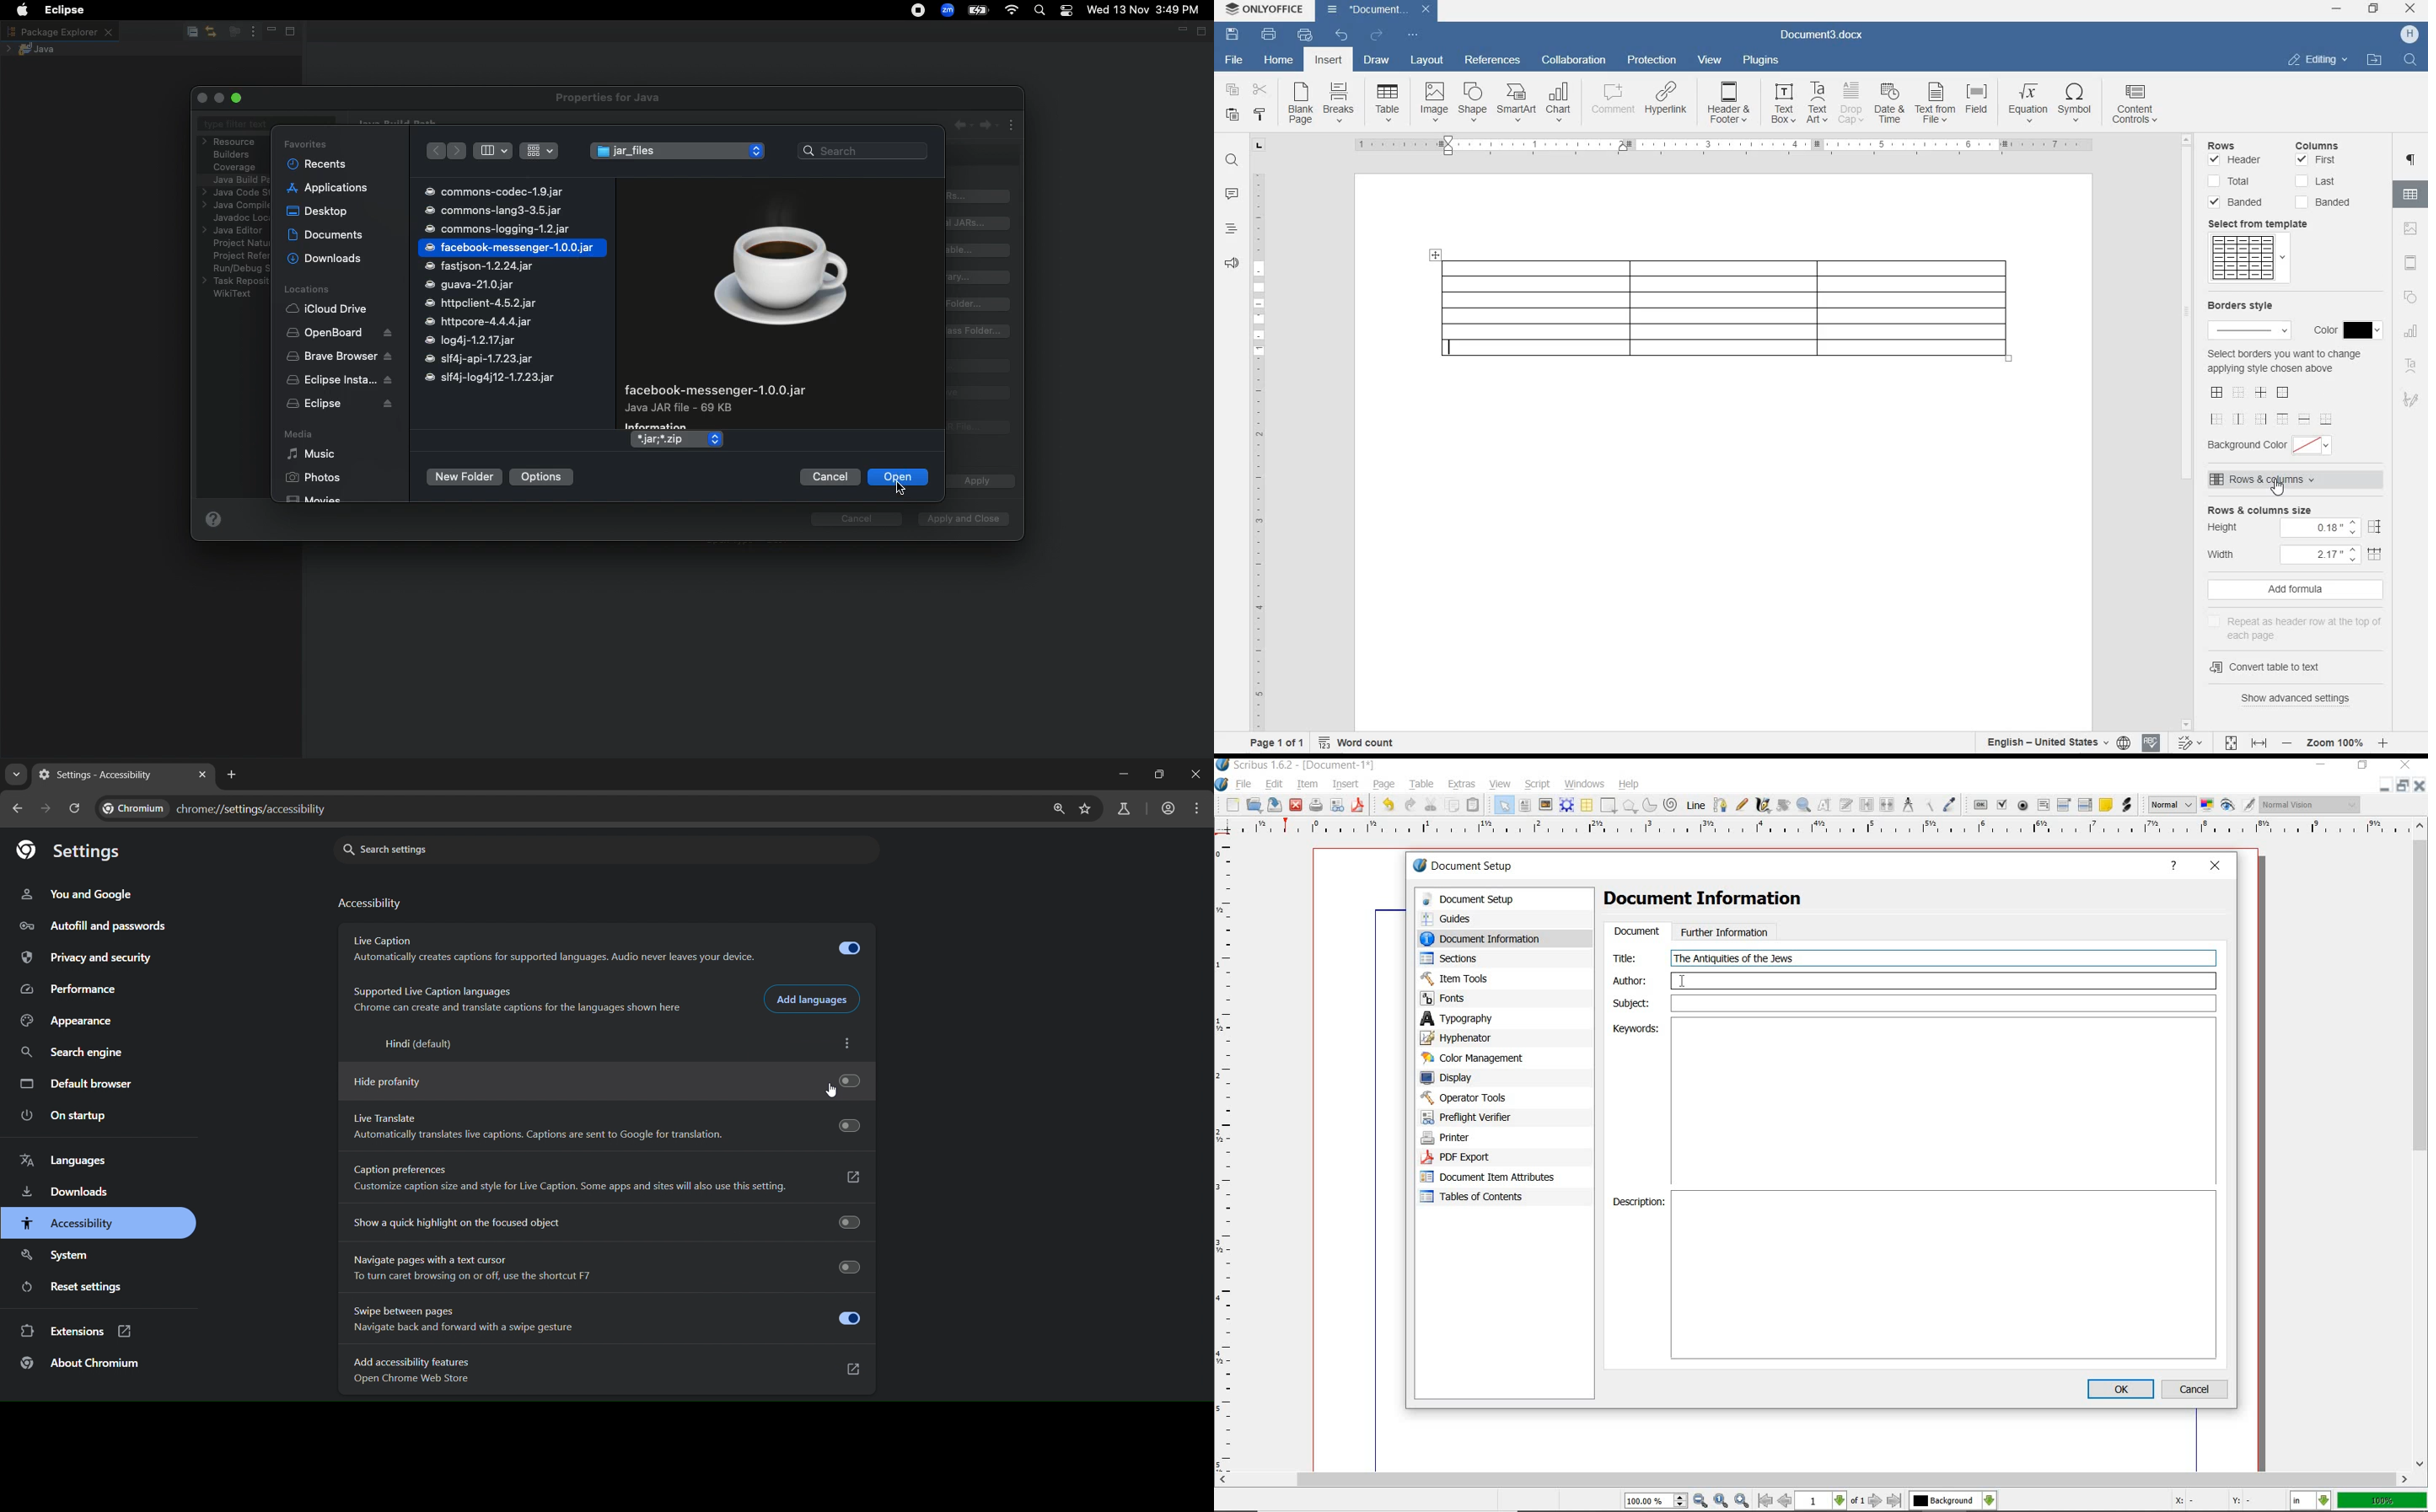  Describe the element at coordinates (2310, 1501) in the screenshot. I see `select the current unit` at that location.